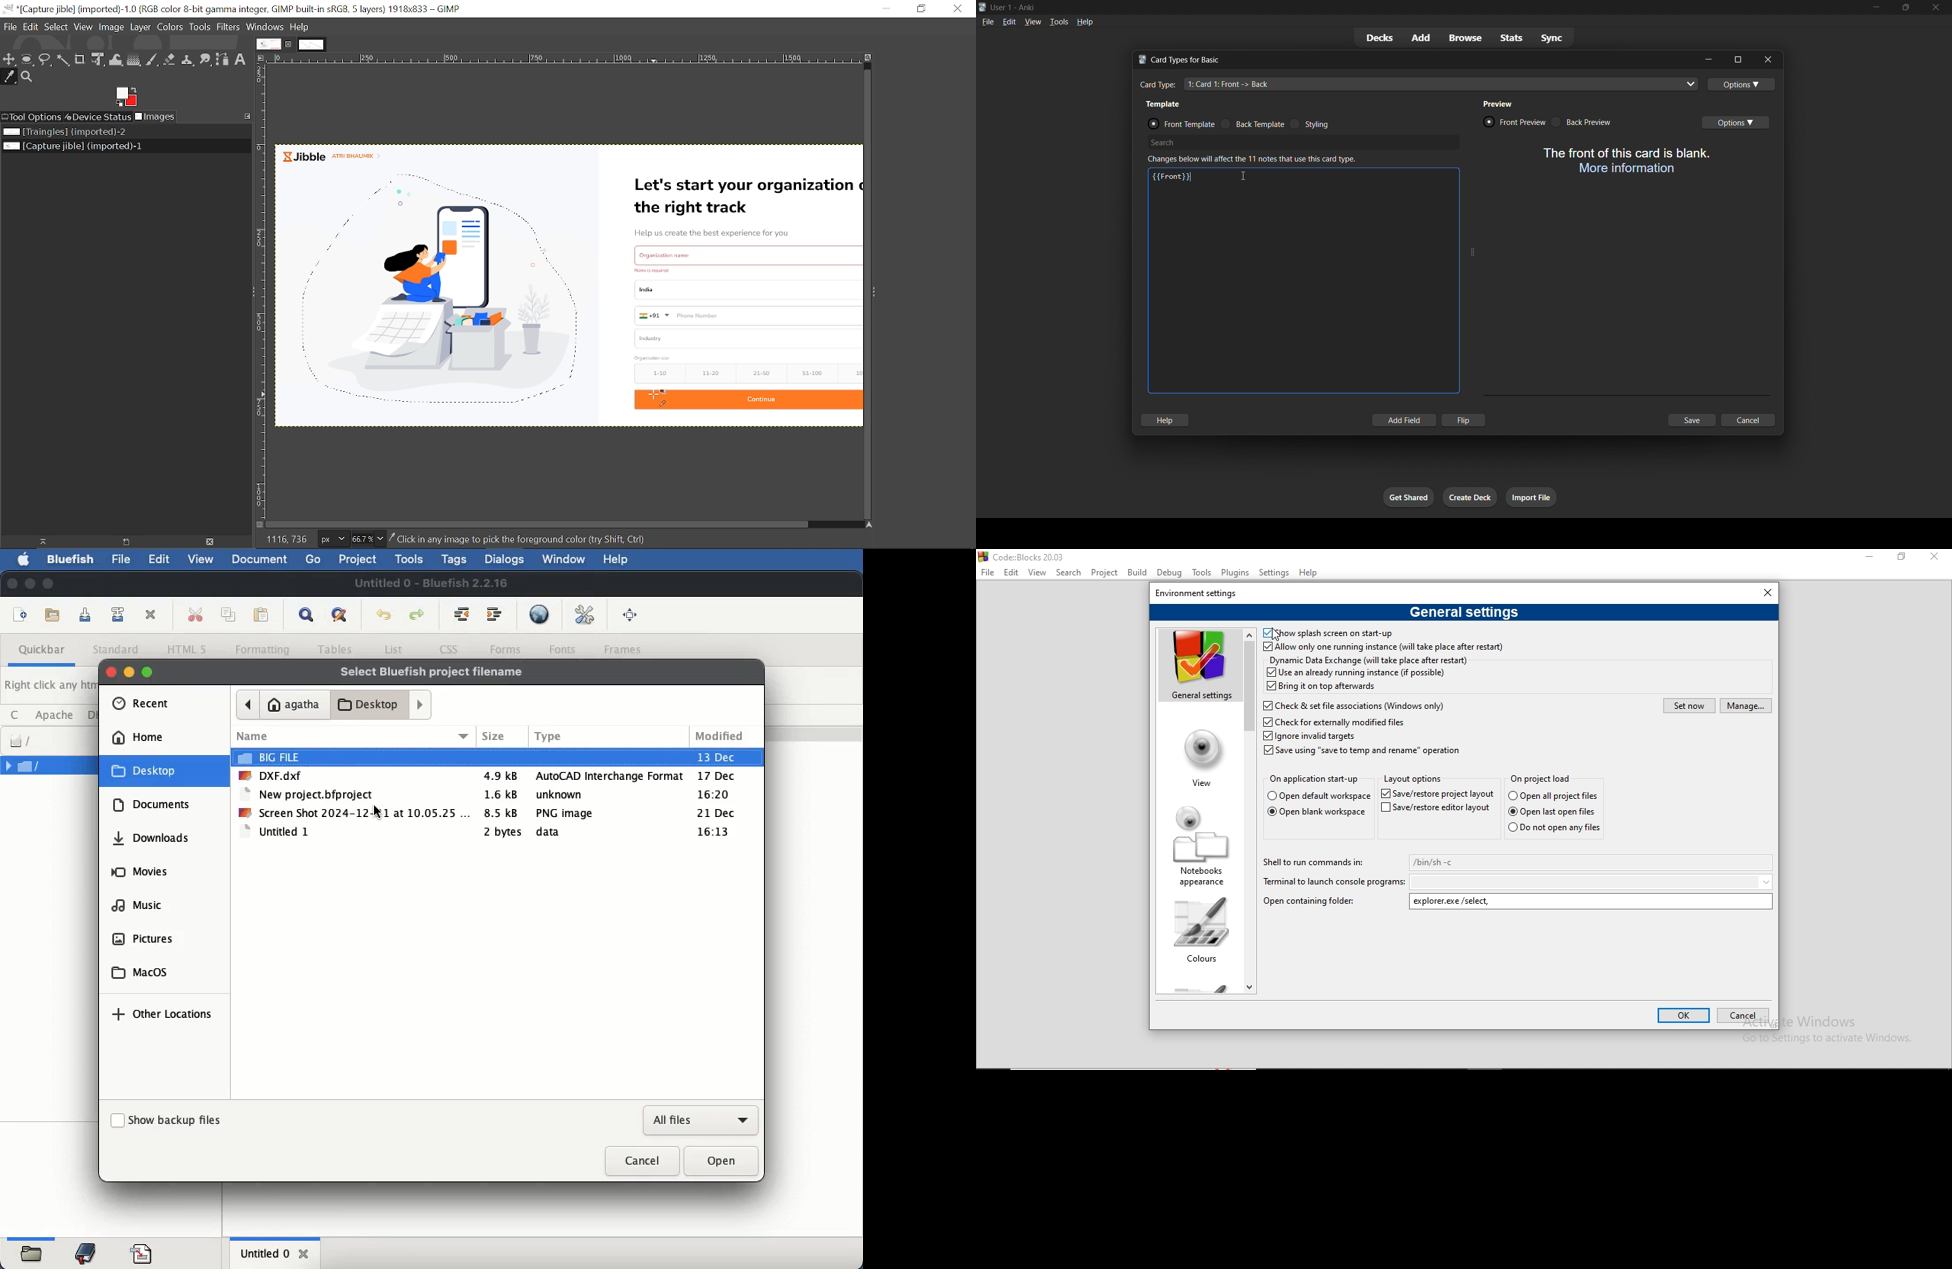 Image resolution: width=1960 pixels, height=1288 pixels. Describe the element at coordinates (1322, 686) in the screenshot. I see `Bring it on top afterwards` at that location.